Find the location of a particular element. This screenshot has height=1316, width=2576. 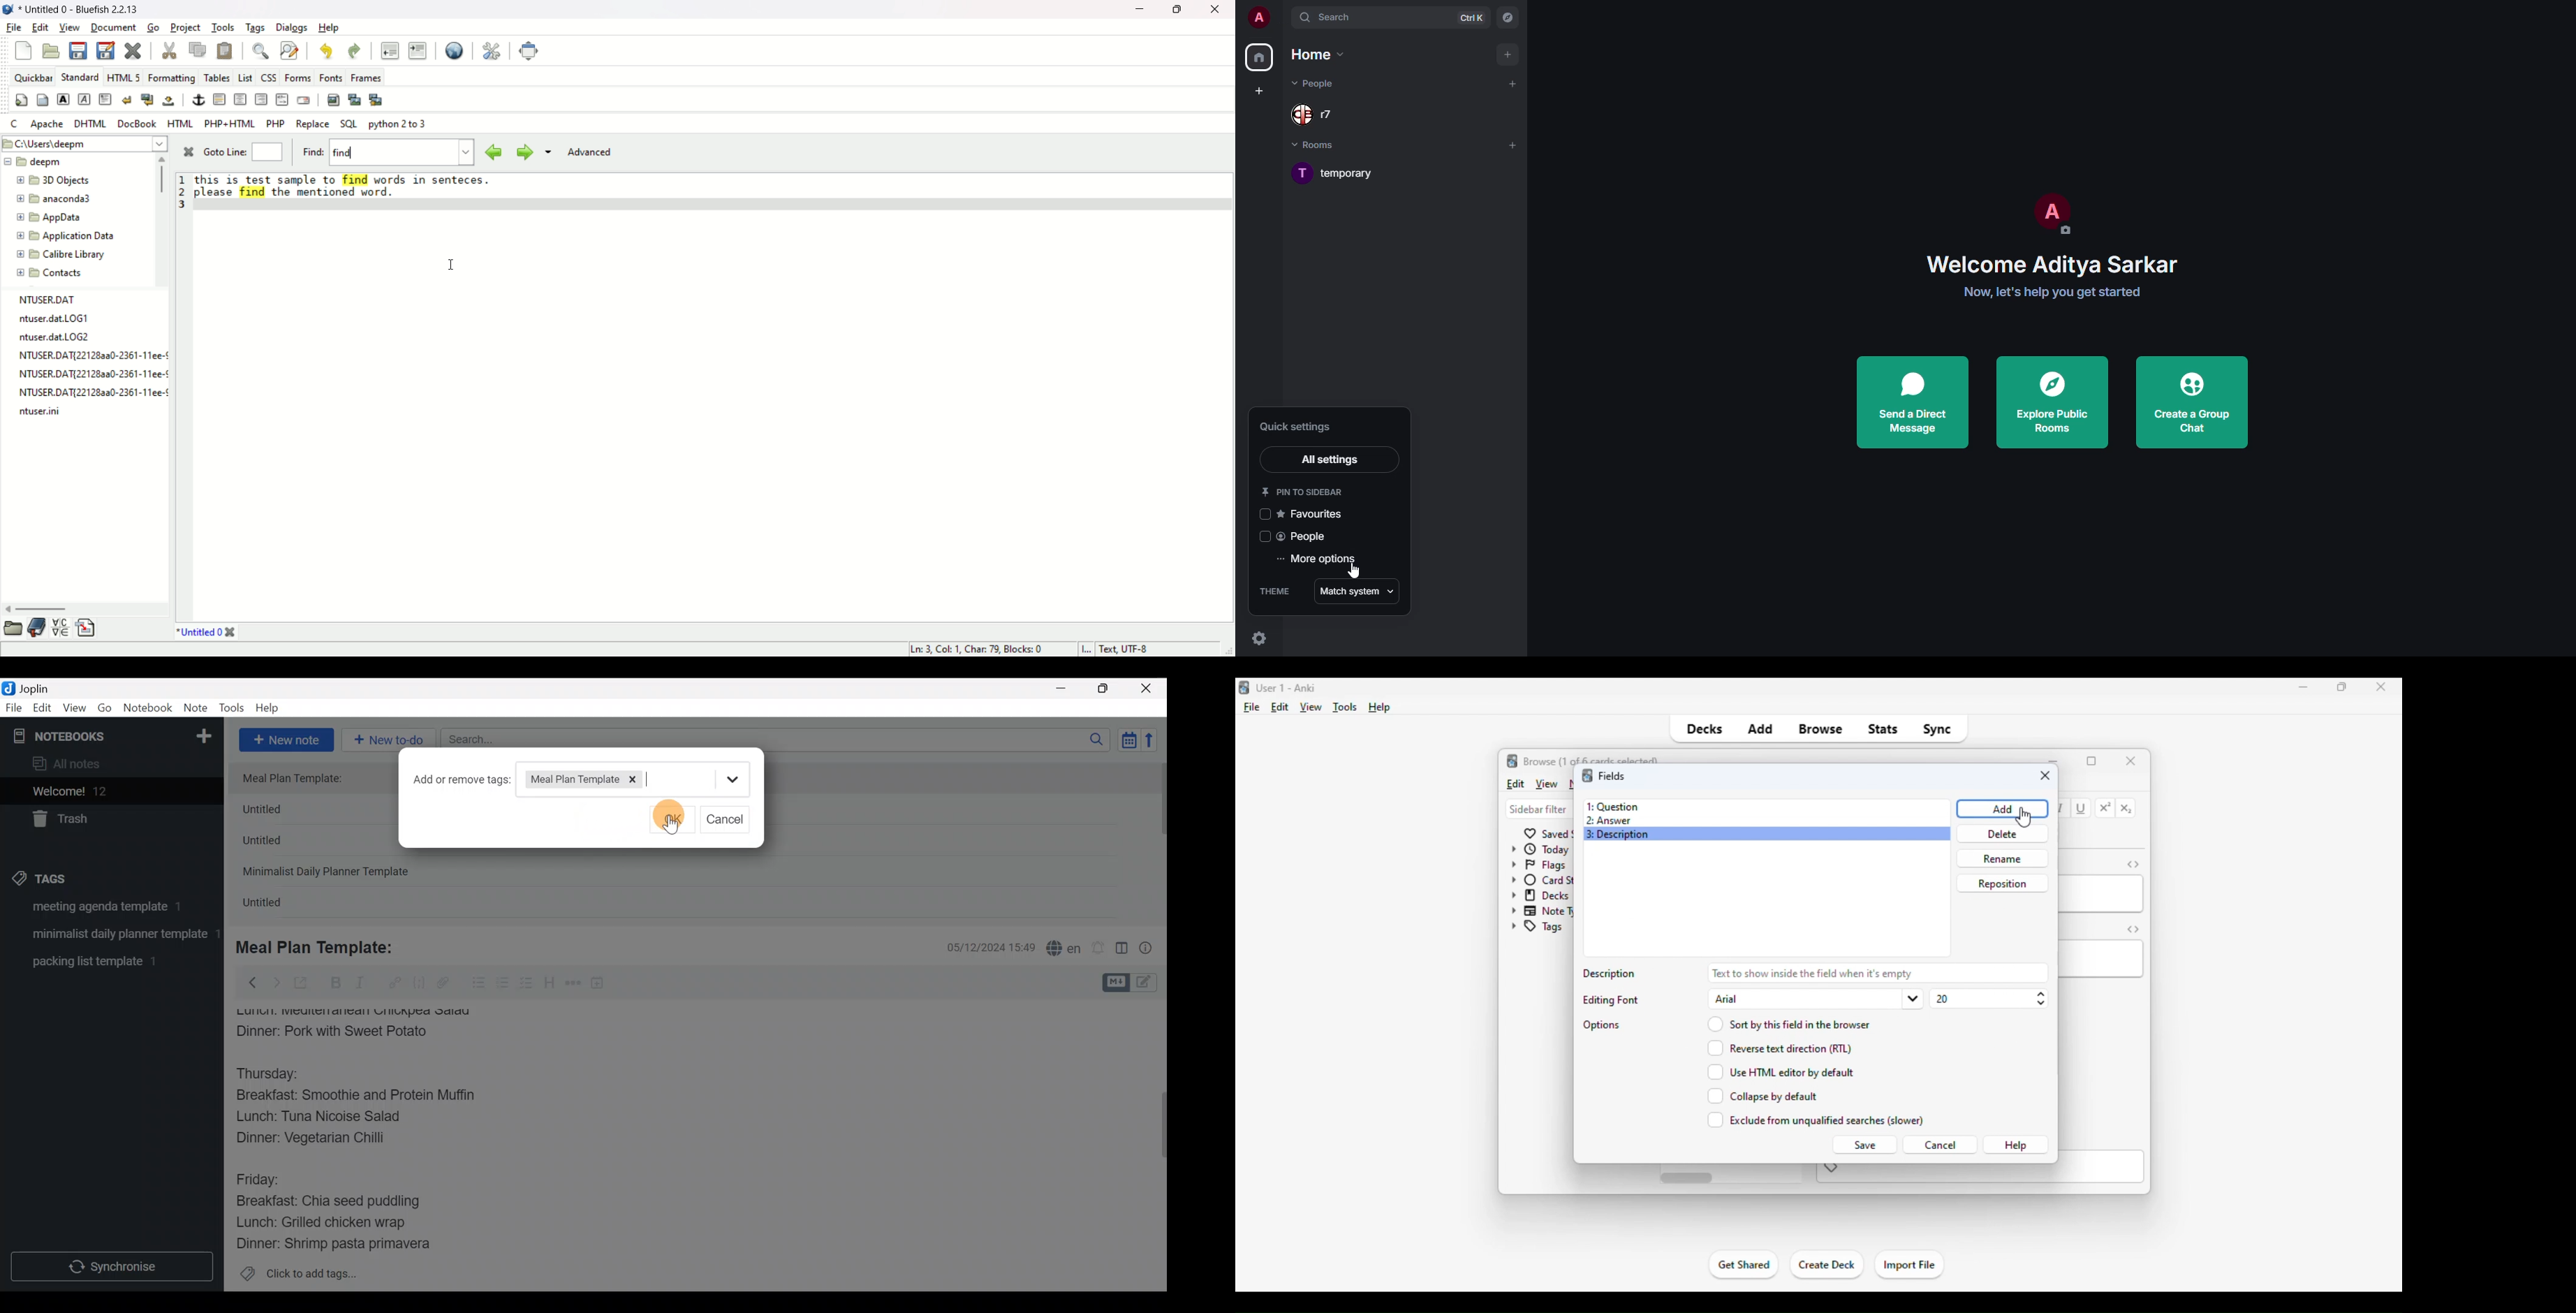

Dinner: Shrimp pasta primavera is located at coordinates (345, 1245).